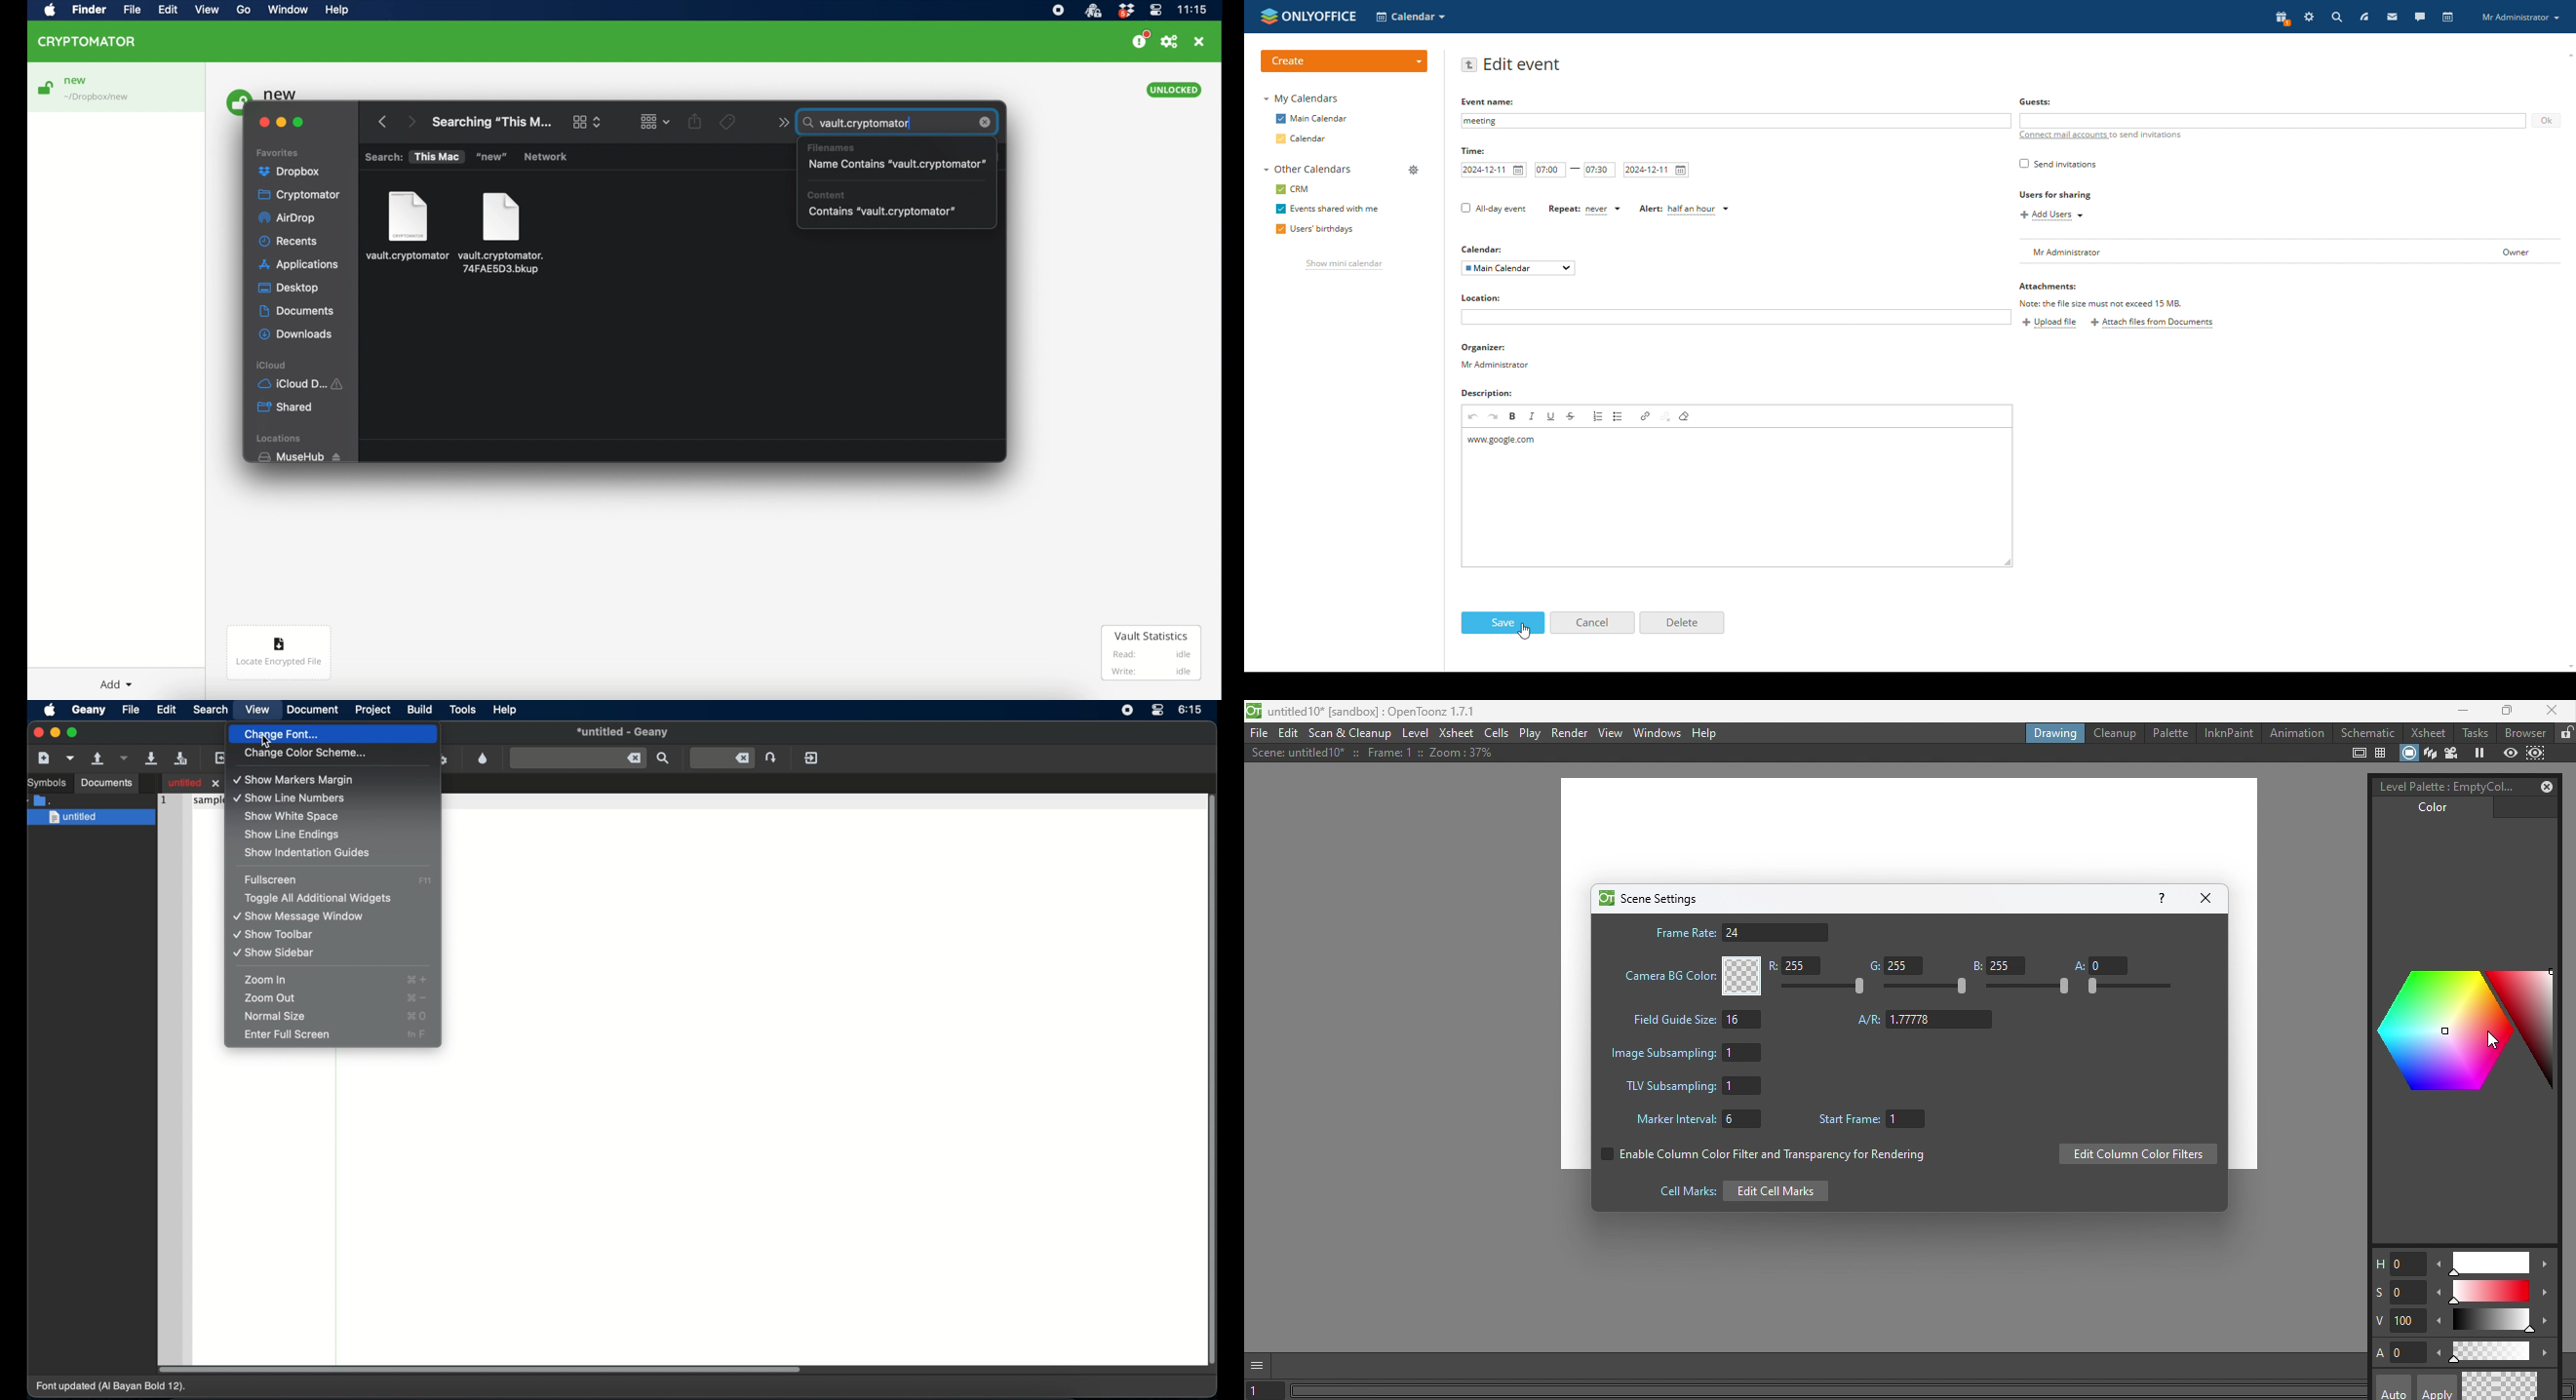 Image resolution: width=2576 pixels, height=1400 pixels. I want to click on organizer, so click(1497, 357).